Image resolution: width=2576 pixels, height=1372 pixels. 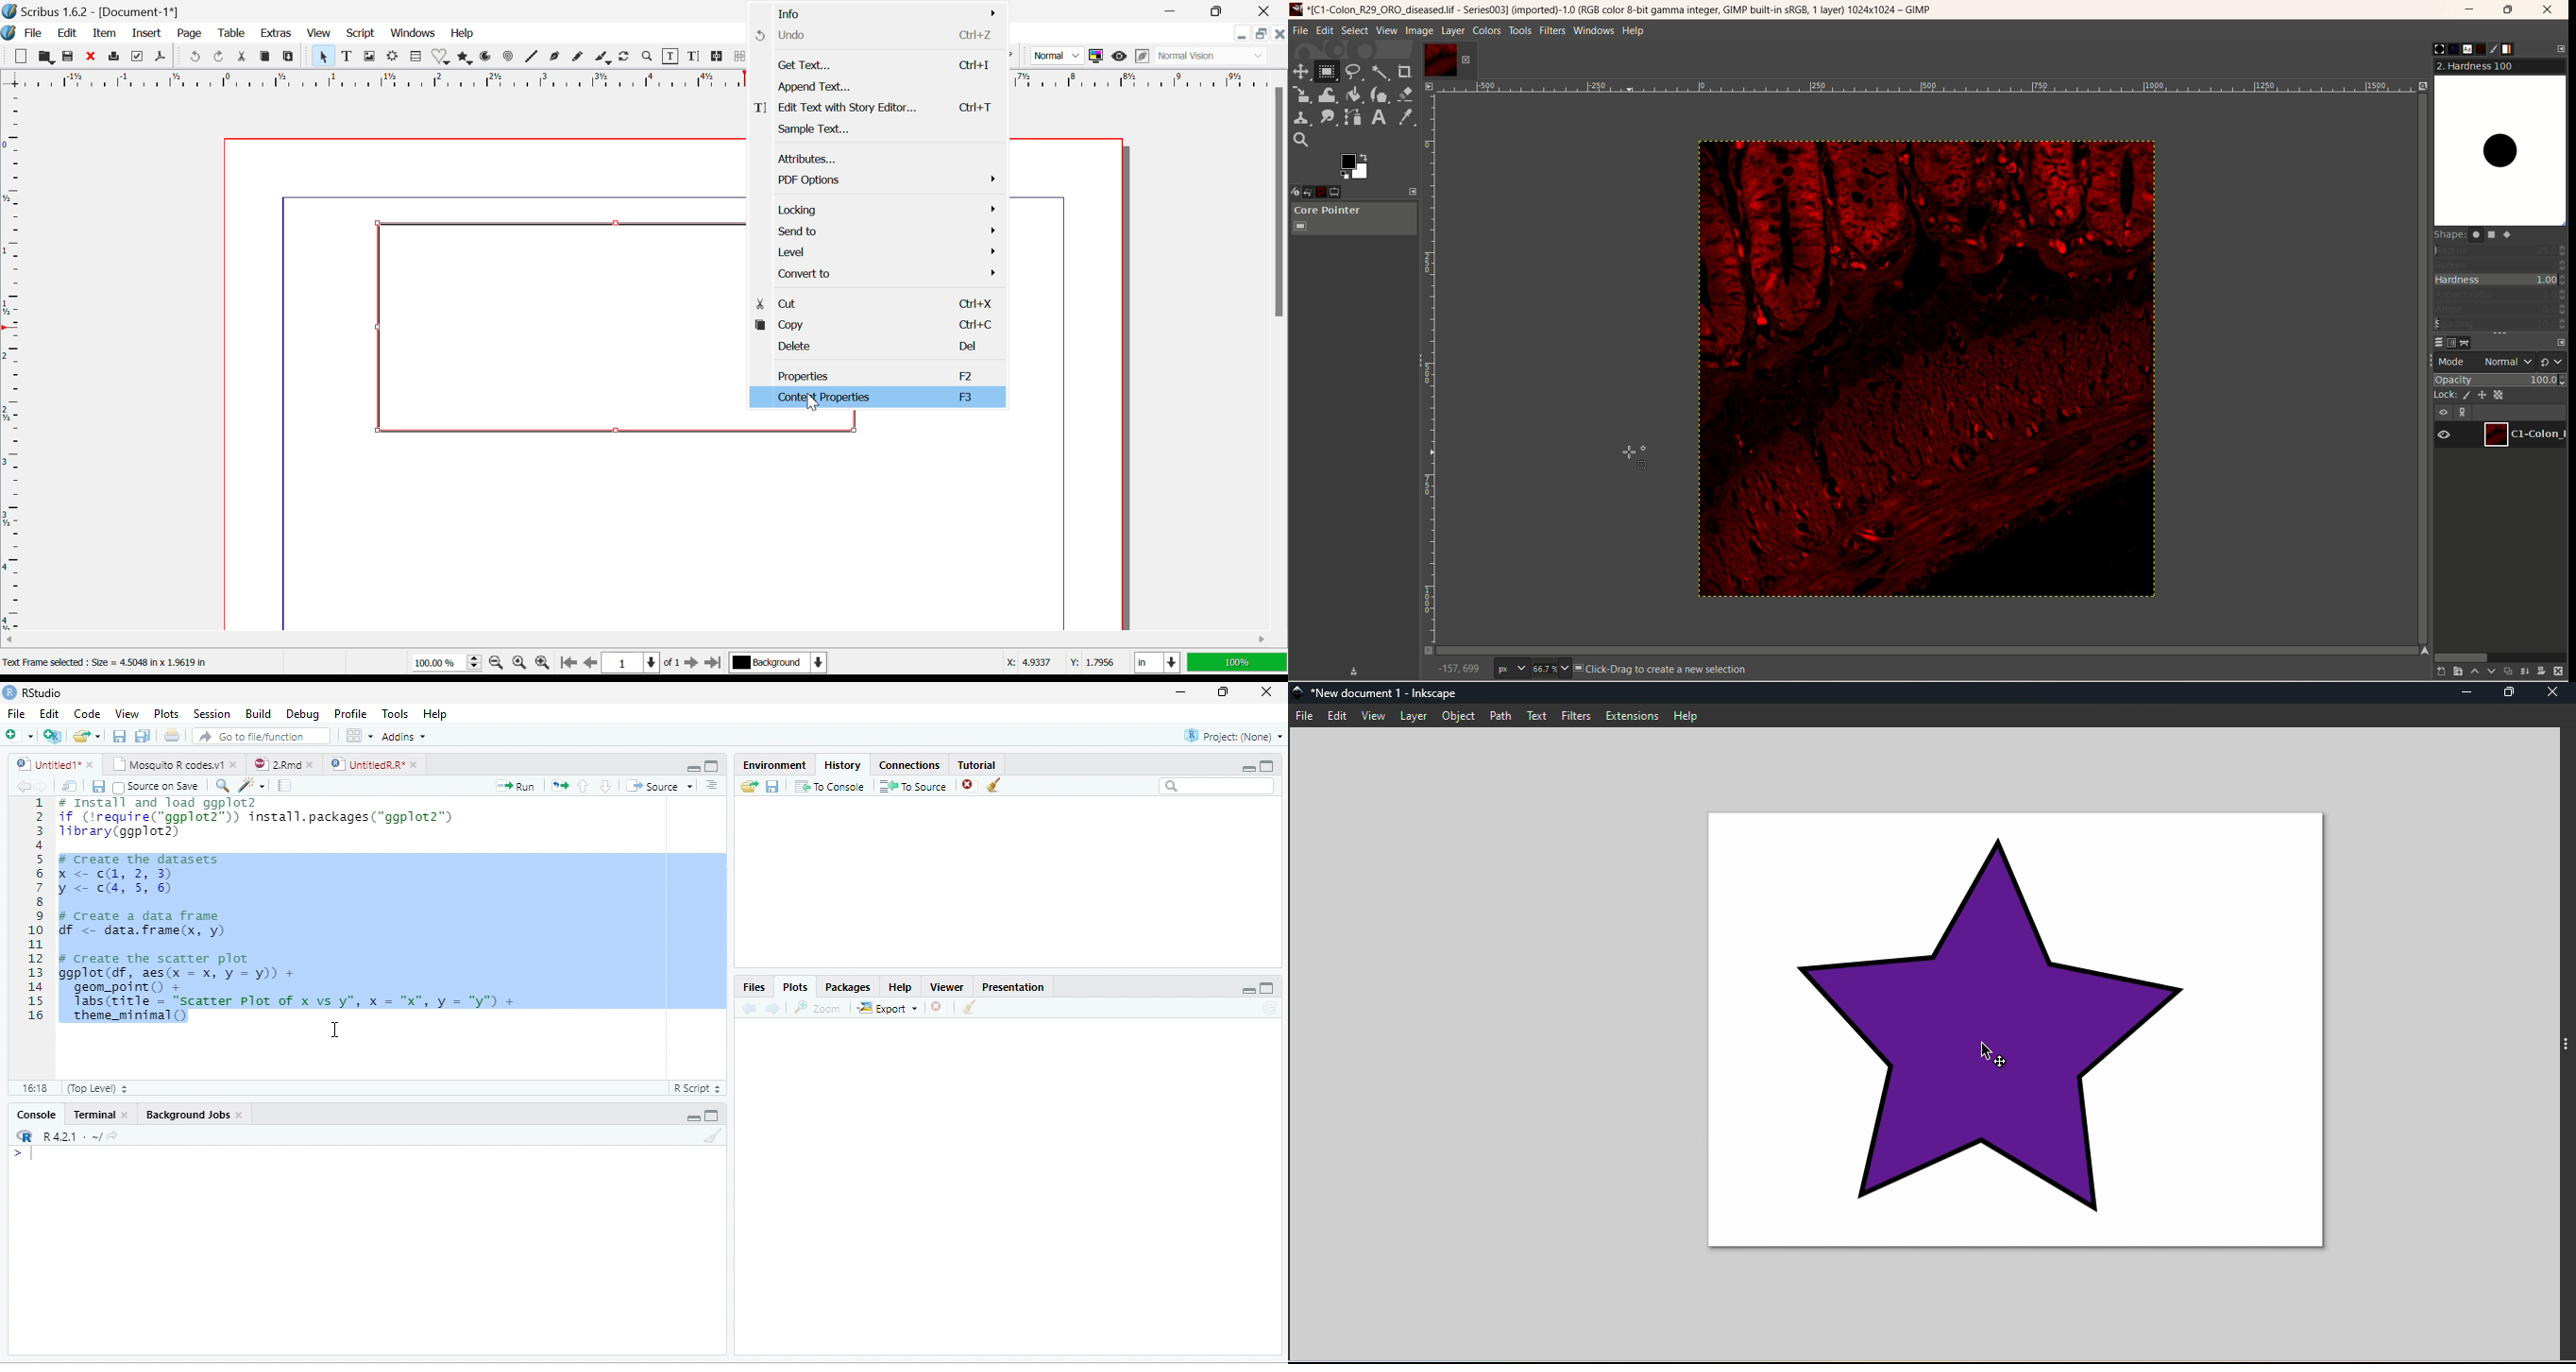 What do you see at coordinates (172, 735) in the screenshot?
I see `Print the current file` at bounding box center [172, 735].